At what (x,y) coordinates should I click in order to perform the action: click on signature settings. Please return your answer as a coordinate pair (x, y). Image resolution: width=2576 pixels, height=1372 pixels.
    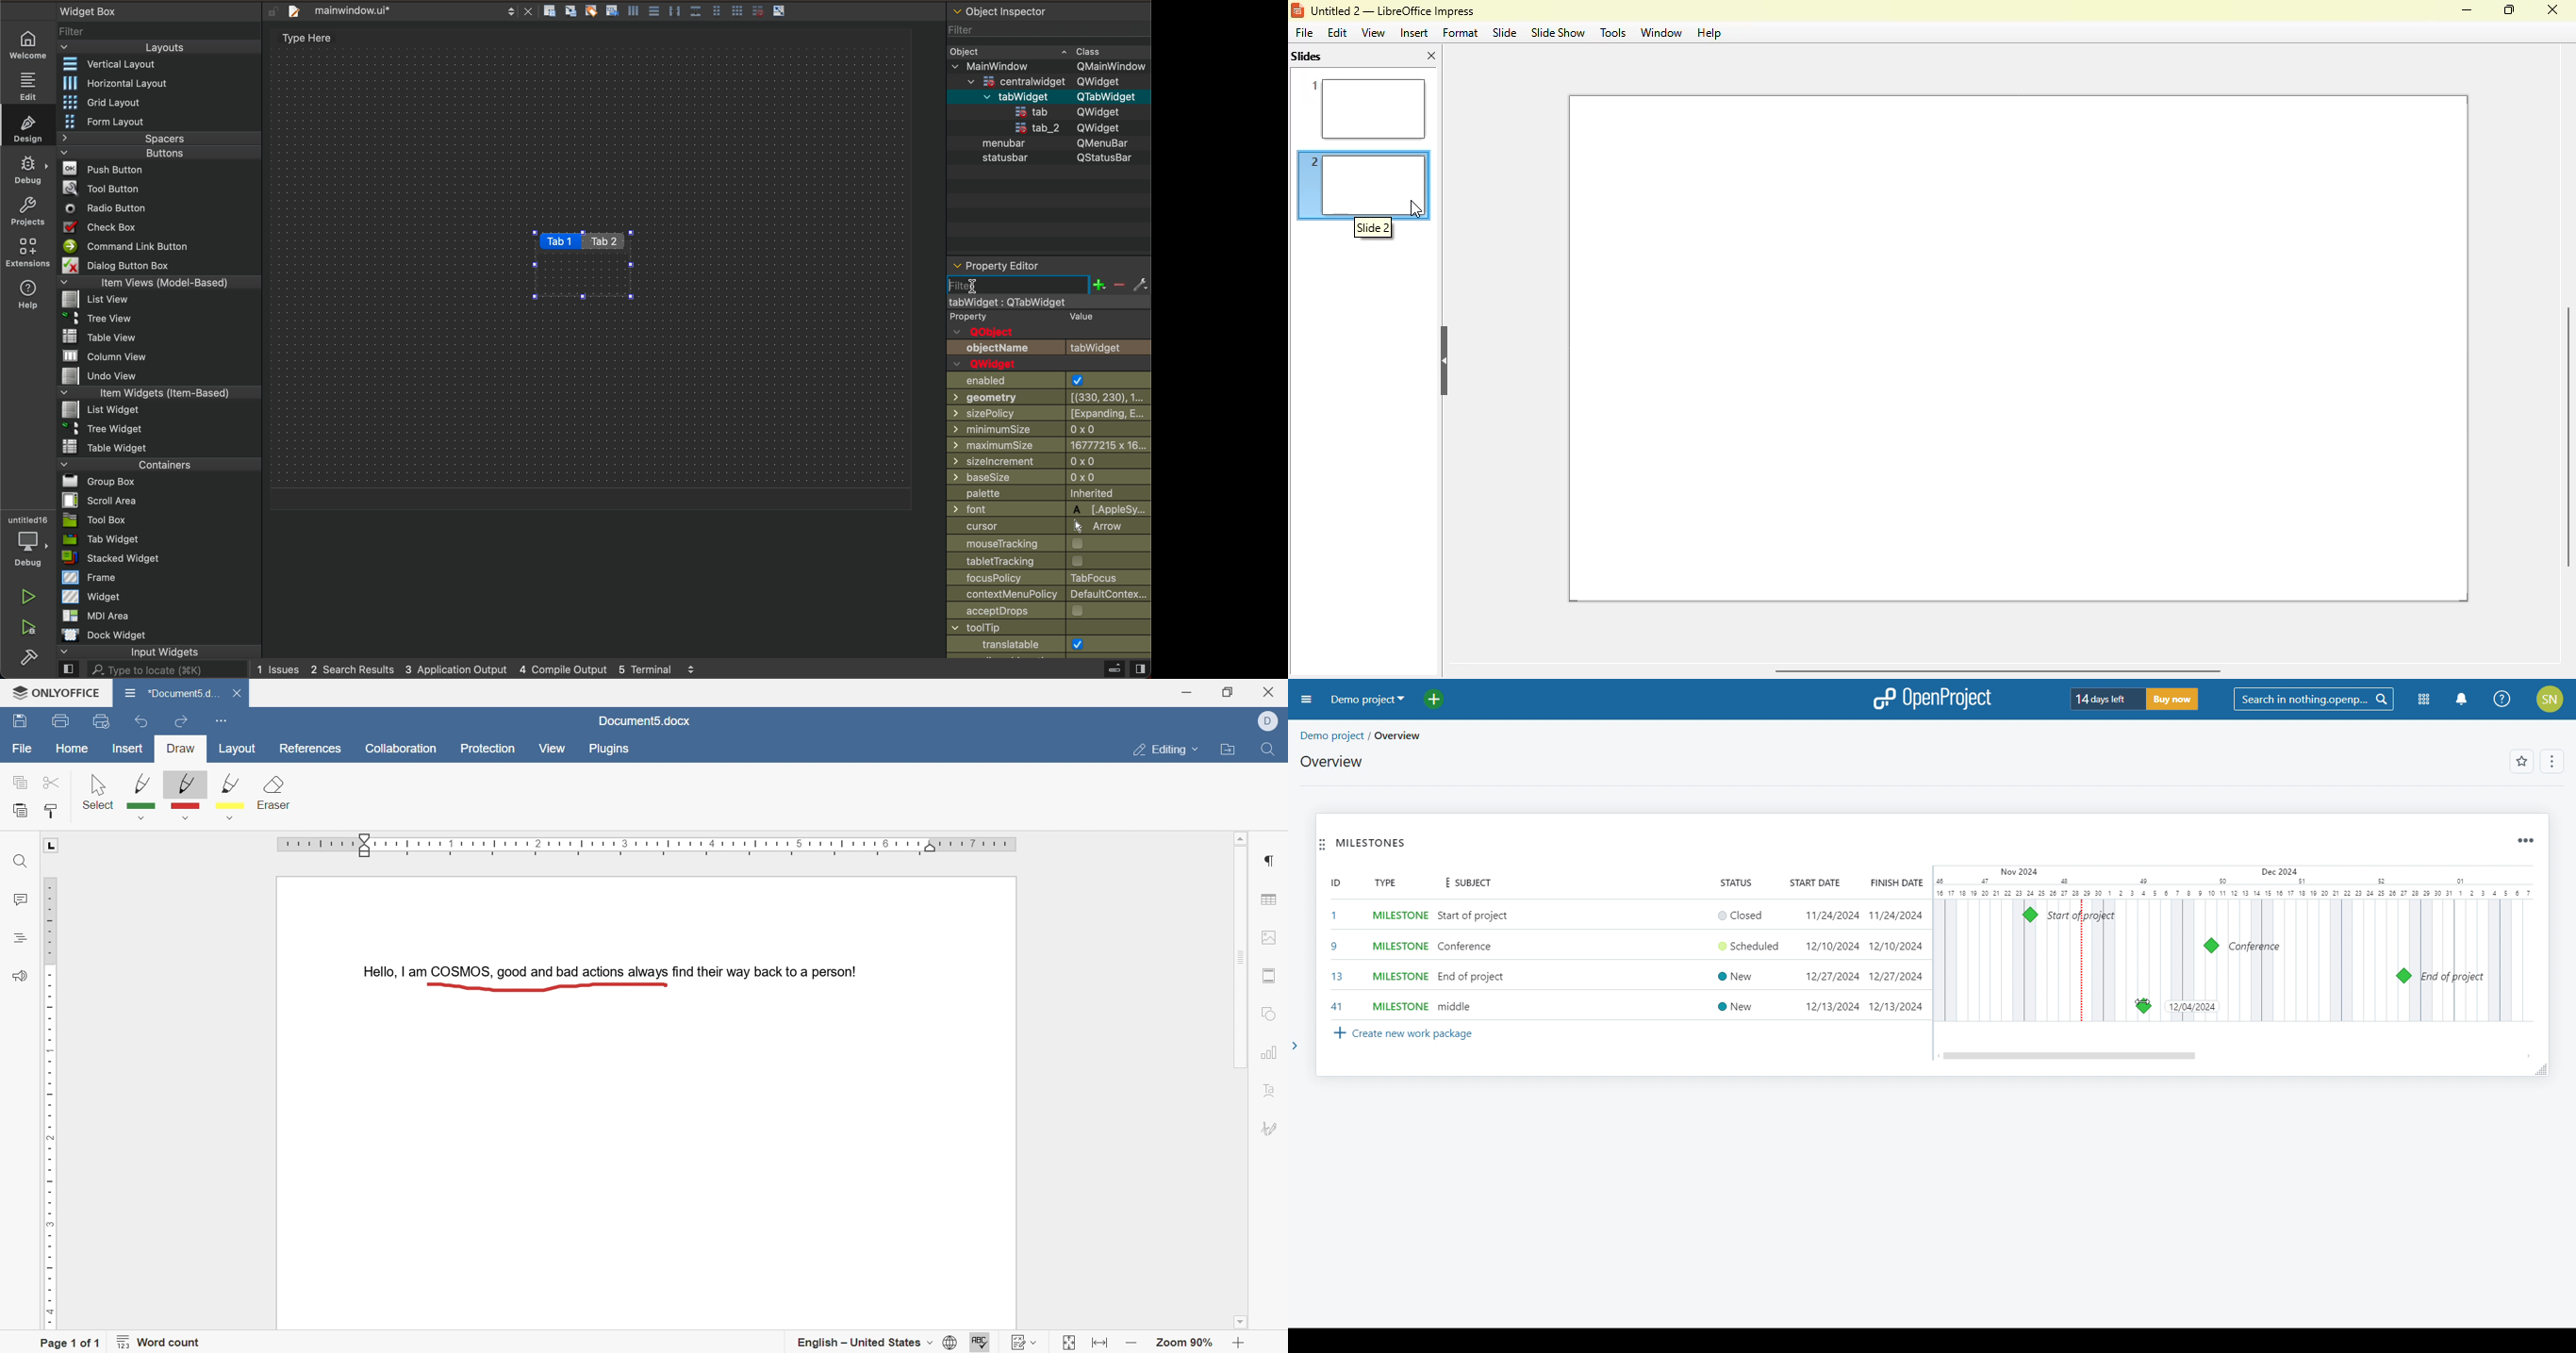
    Looking at the image, I should click on (1272, 1130).